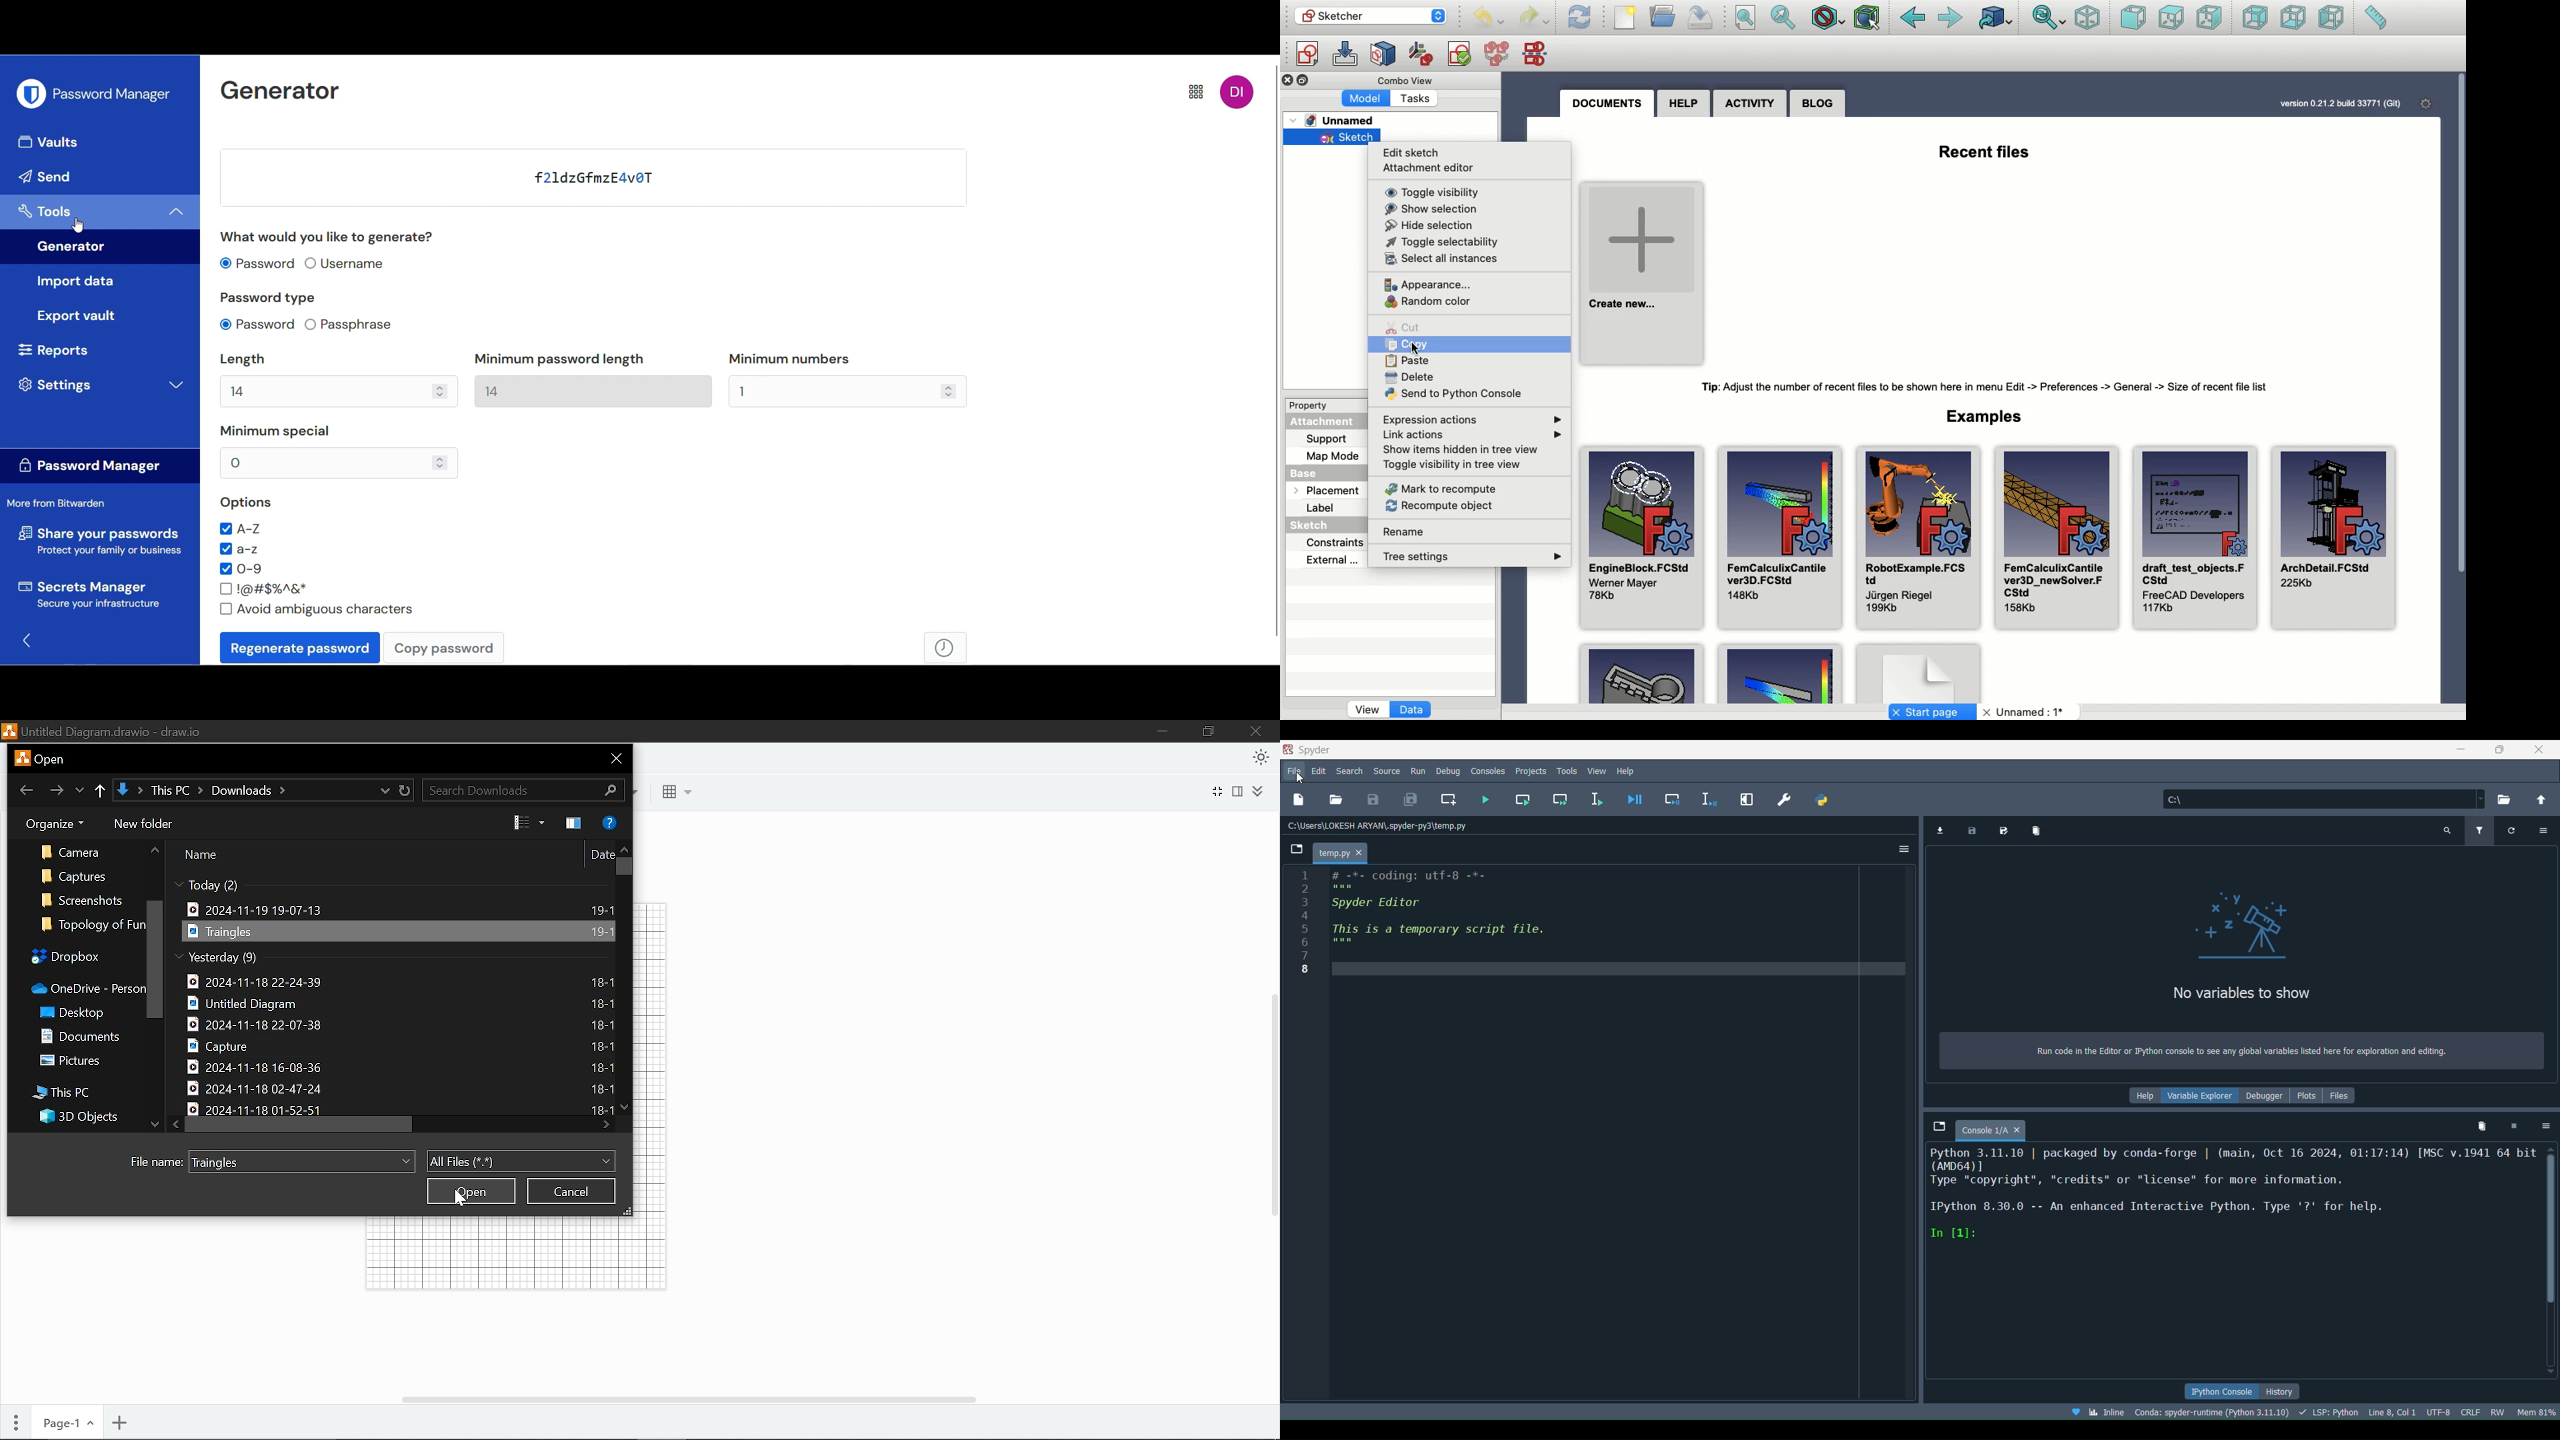  What do you see at coordinates (399, 1046) in the screenshot?
I see `capture 18-` at bounding box center [399, 1046].